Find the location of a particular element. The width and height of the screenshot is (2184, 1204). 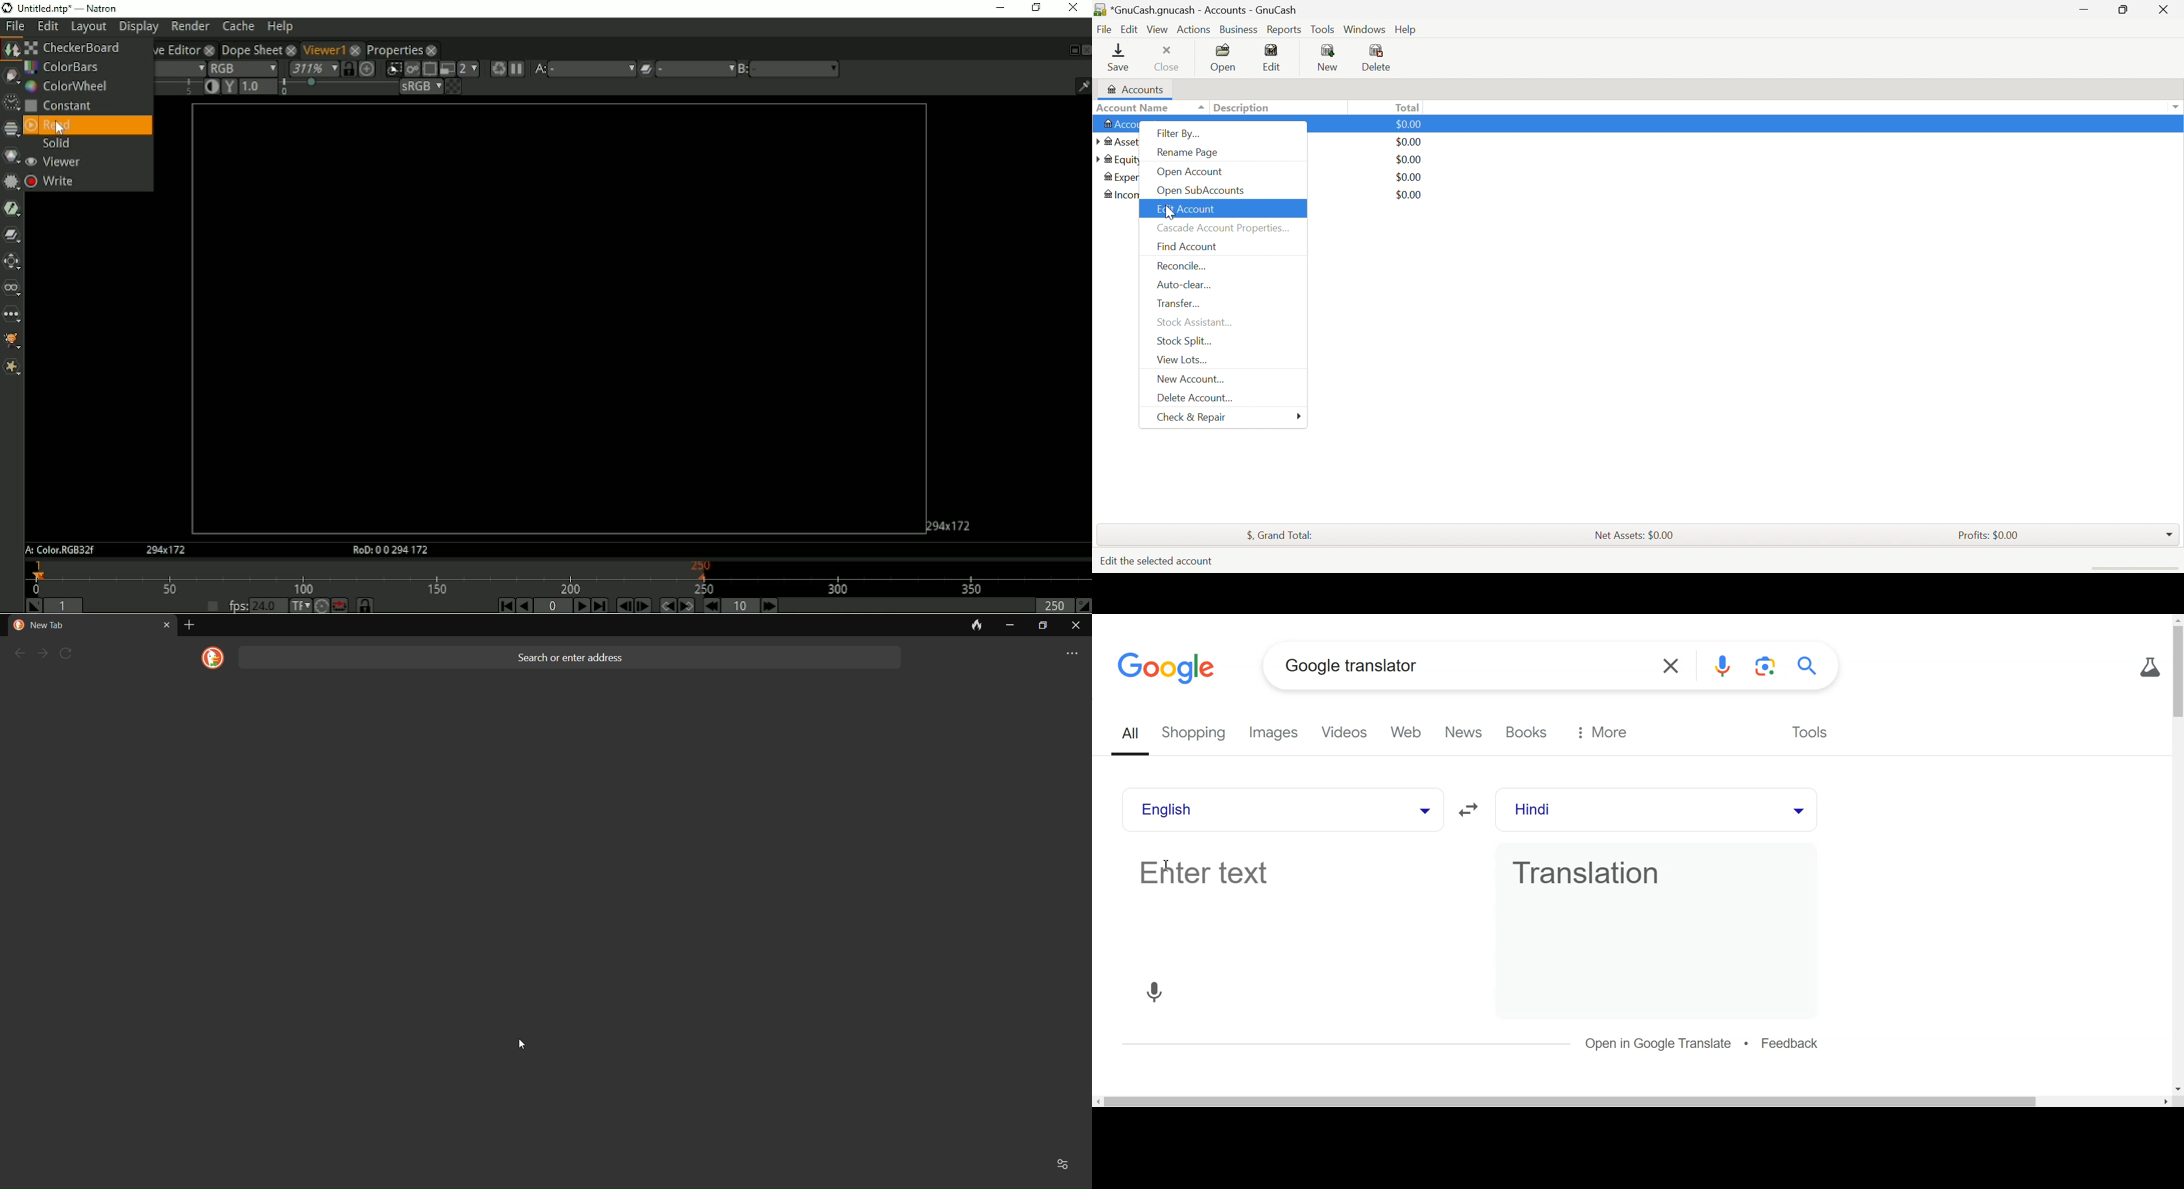

Income is located at coordinates (1120, 194).